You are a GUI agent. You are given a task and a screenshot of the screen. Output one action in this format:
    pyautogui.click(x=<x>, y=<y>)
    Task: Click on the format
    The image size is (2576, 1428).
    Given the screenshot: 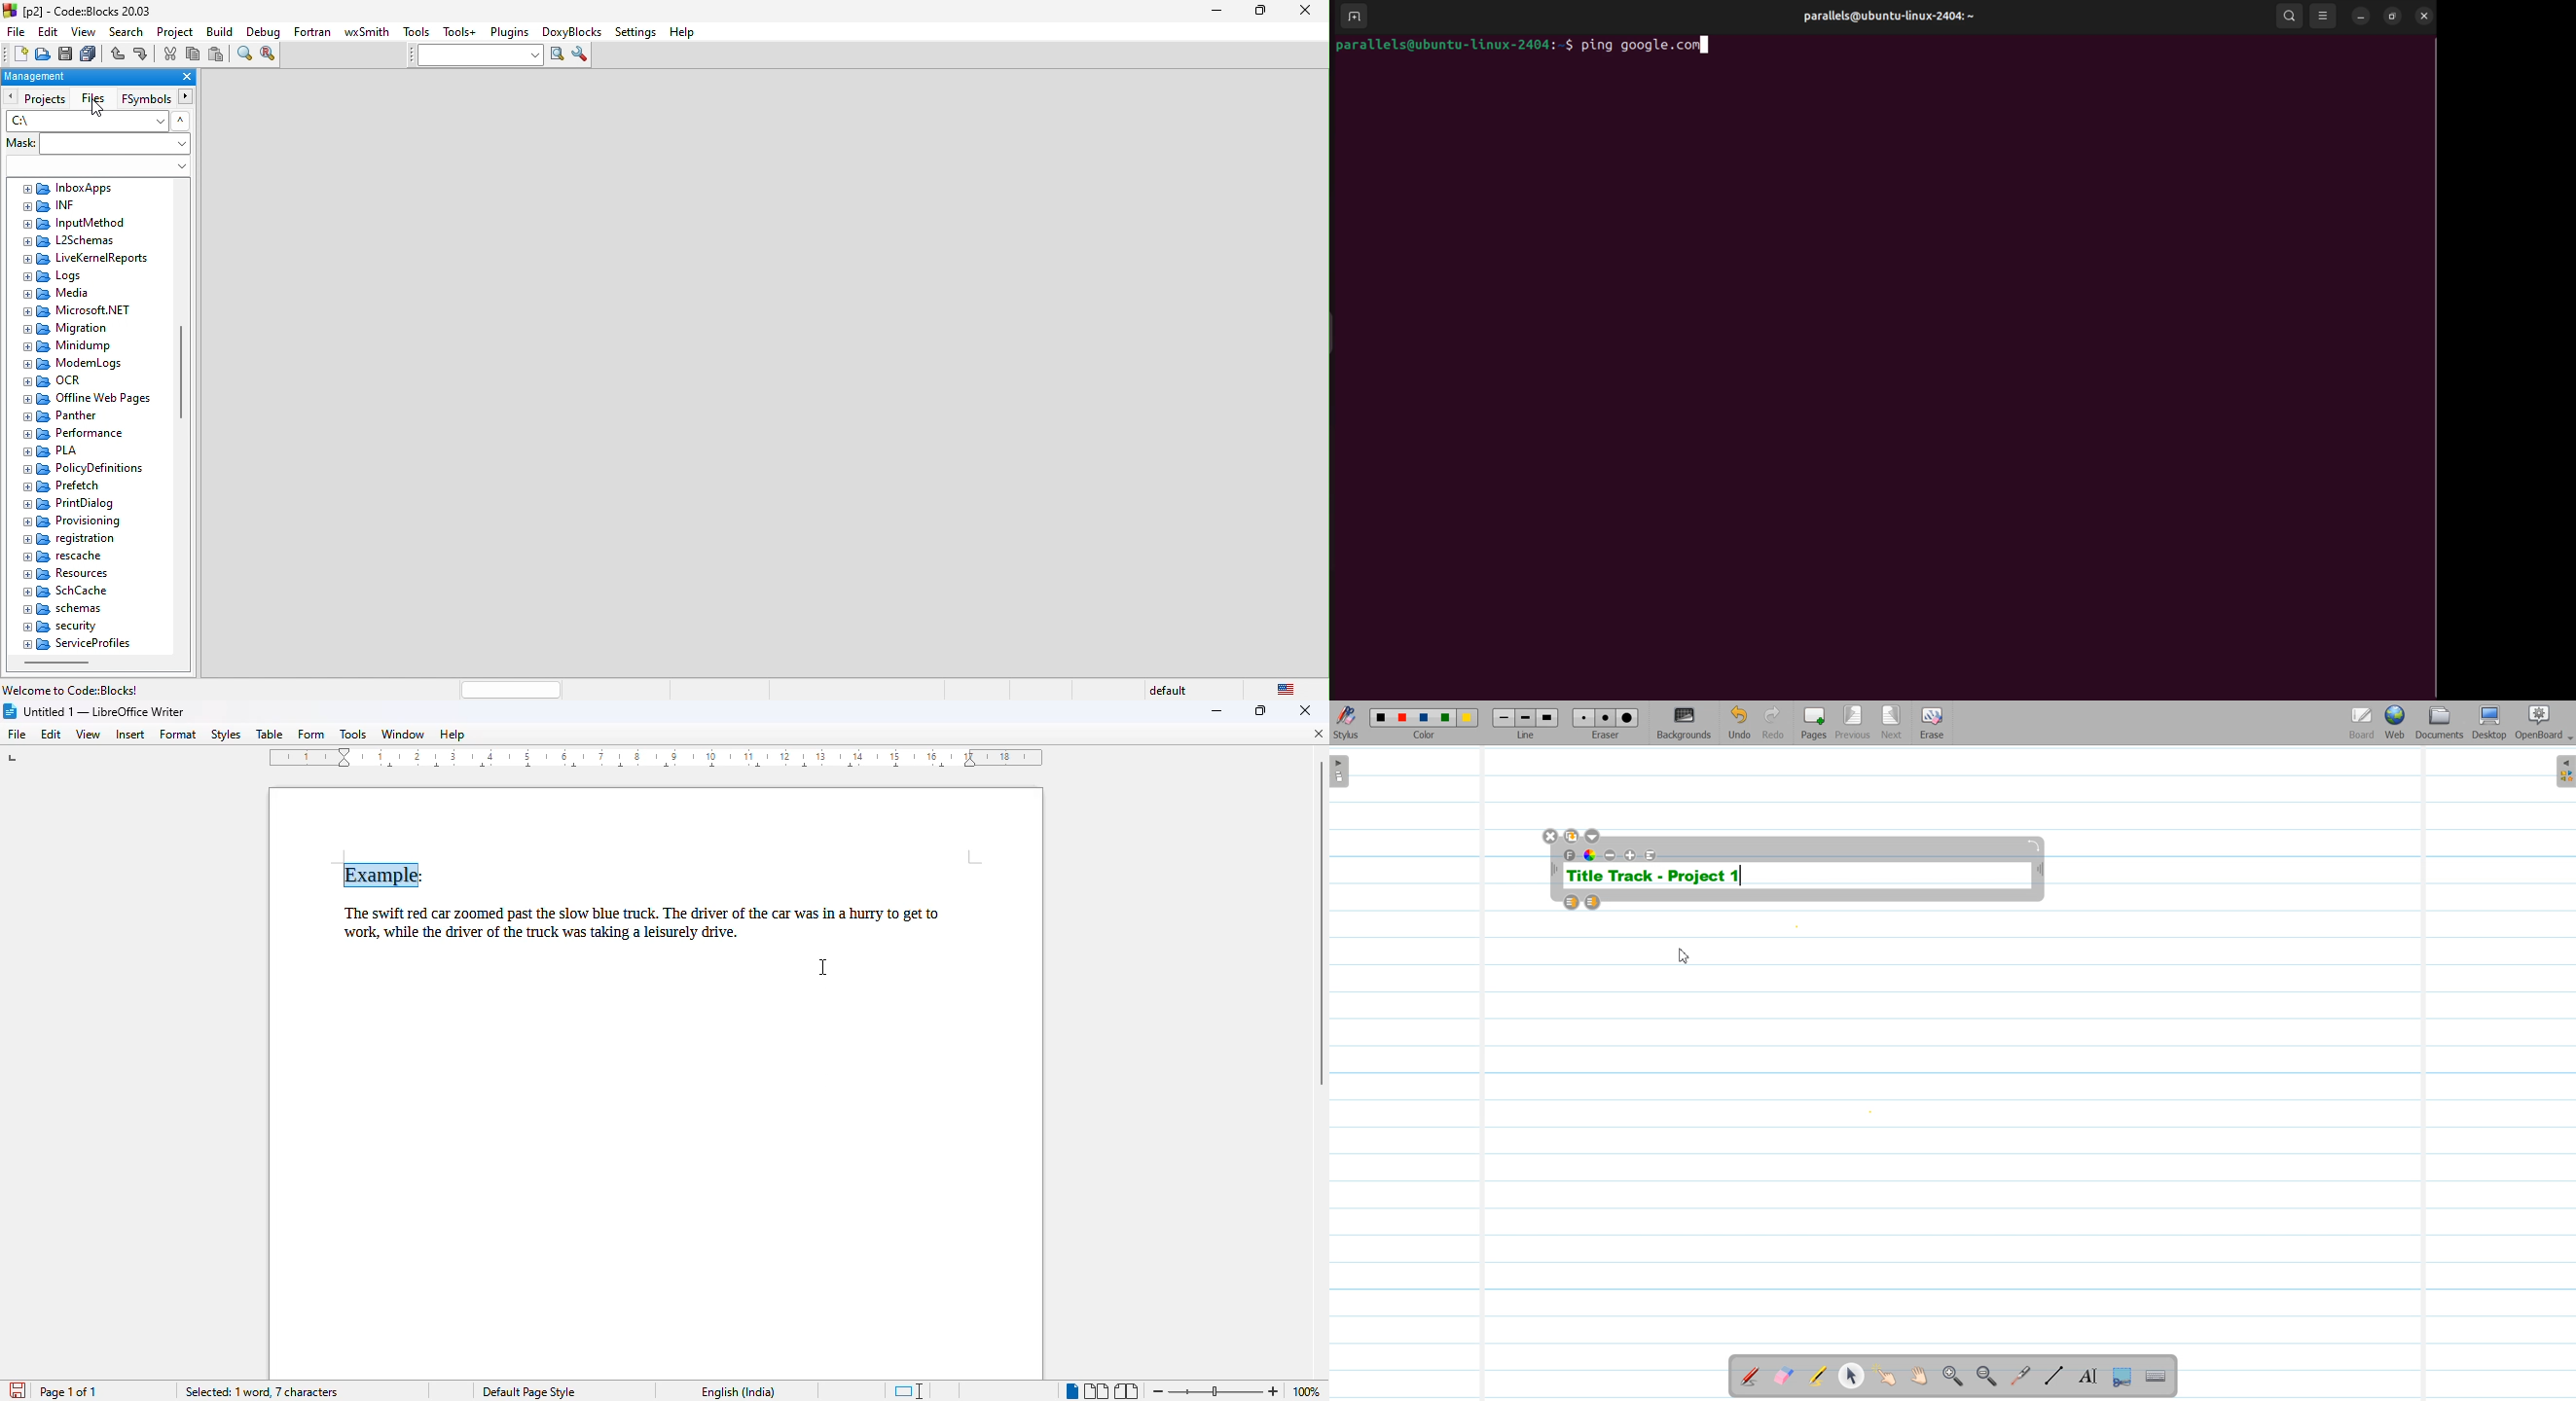 What is the action you would take?
    pyautogui.click(x=179, y=734)
    